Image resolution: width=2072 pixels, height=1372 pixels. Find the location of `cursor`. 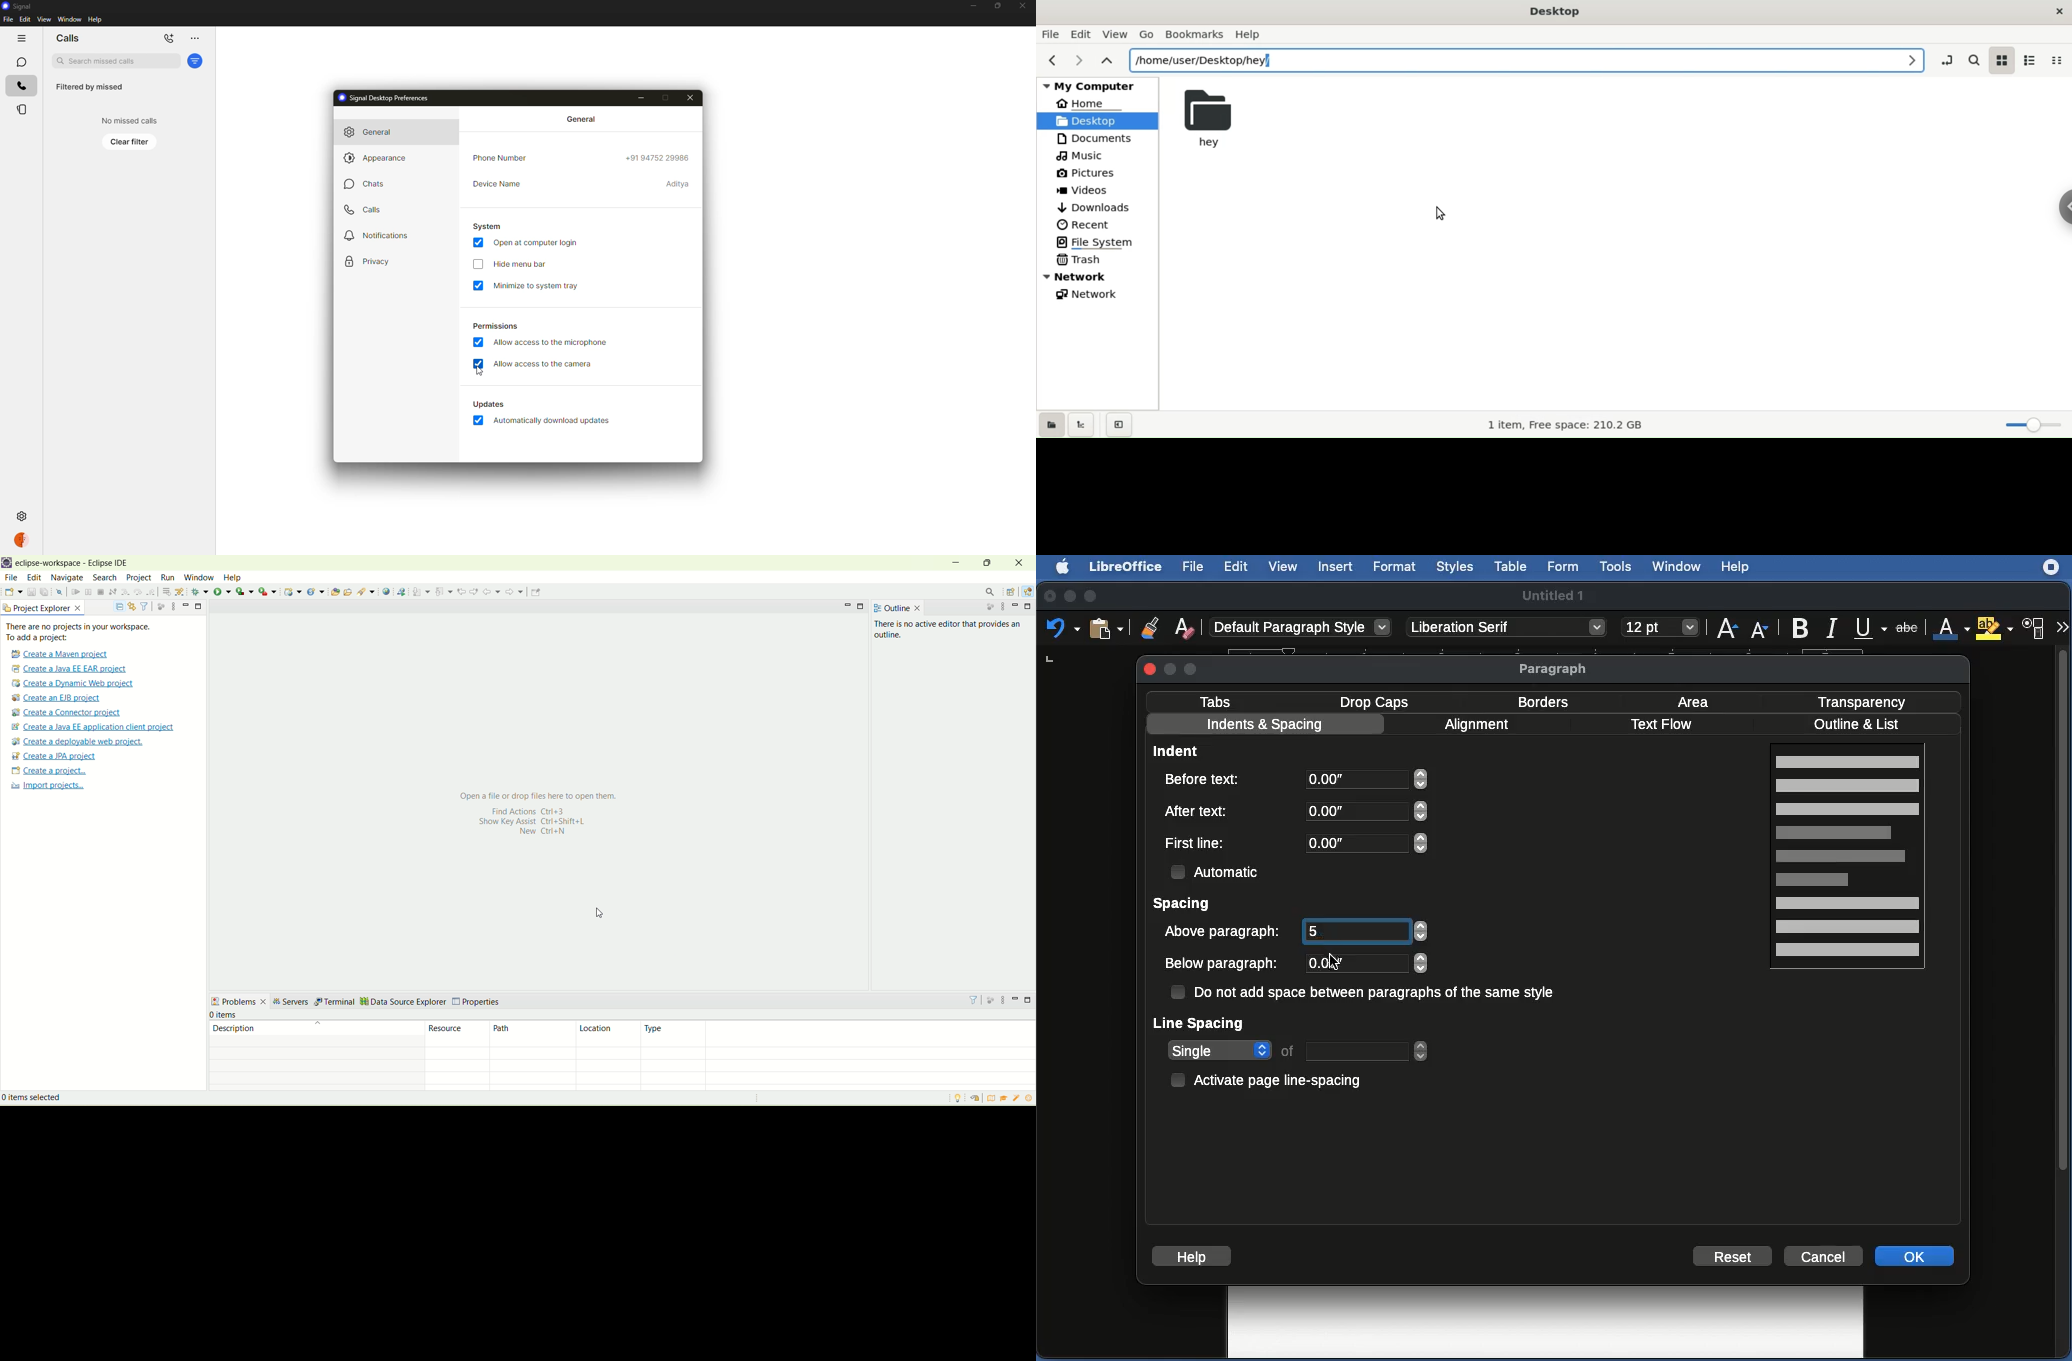

cursor is located at coordinates (1335, 963).